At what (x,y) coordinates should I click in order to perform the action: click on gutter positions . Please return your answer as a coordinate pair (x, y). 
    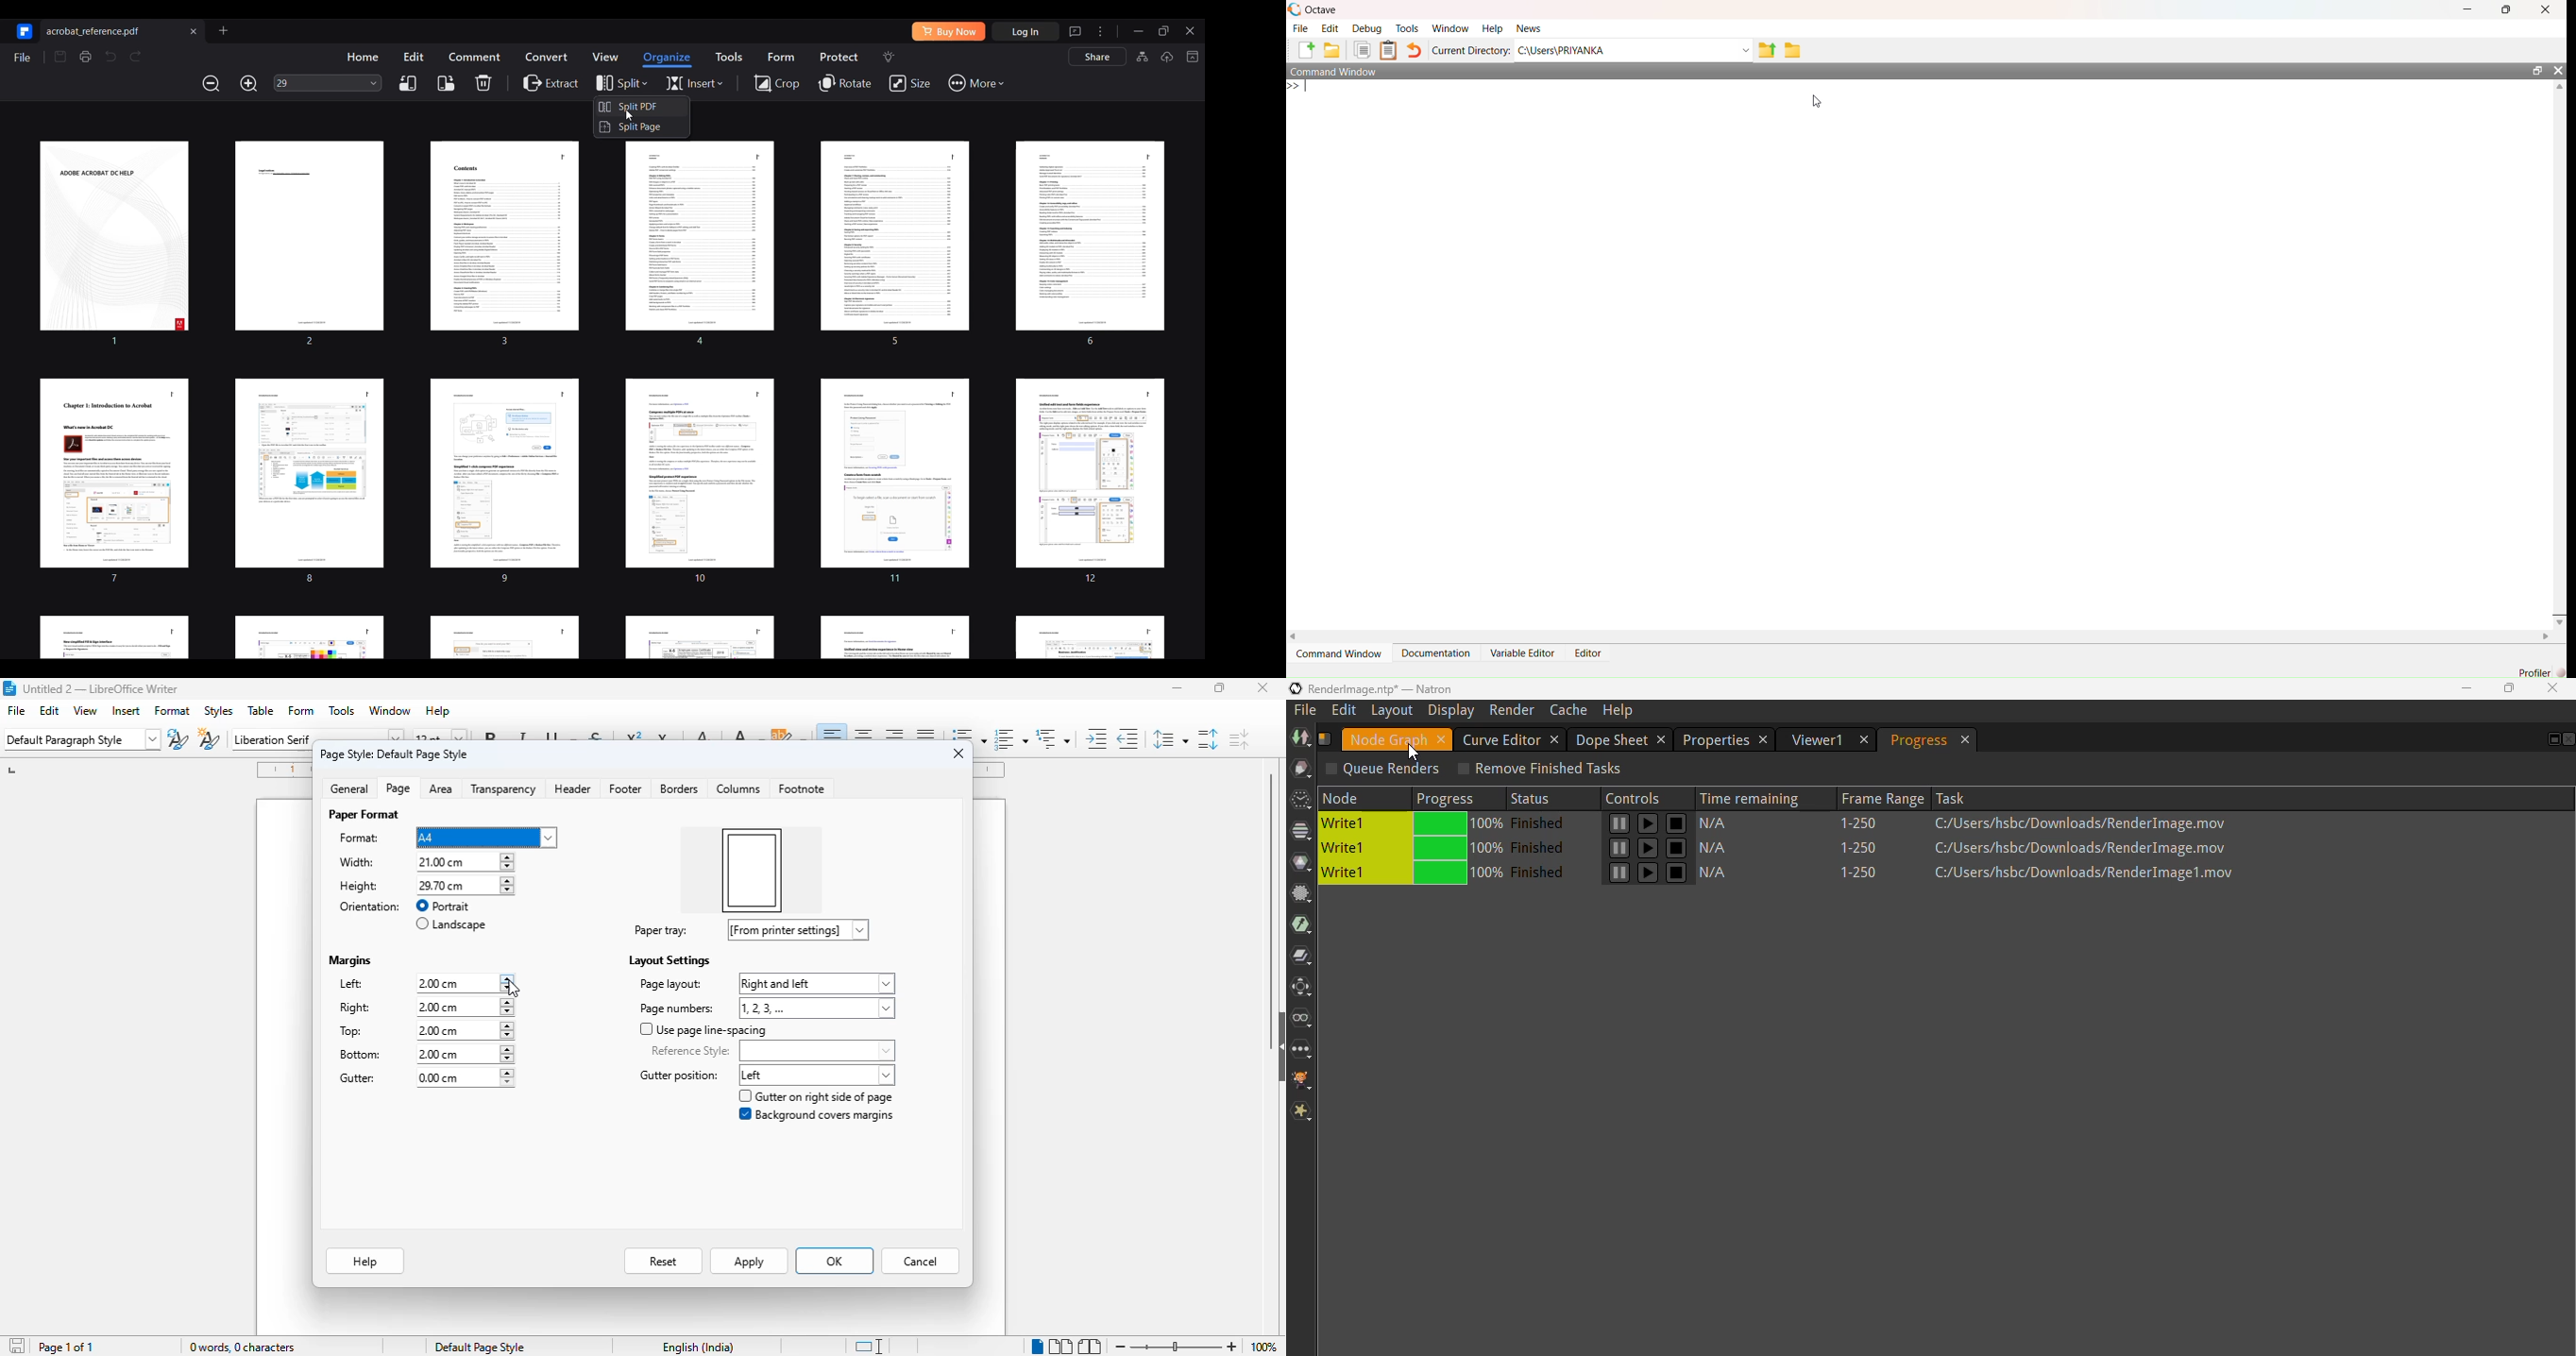
    Looking at the image, I should click on (667, 1076).